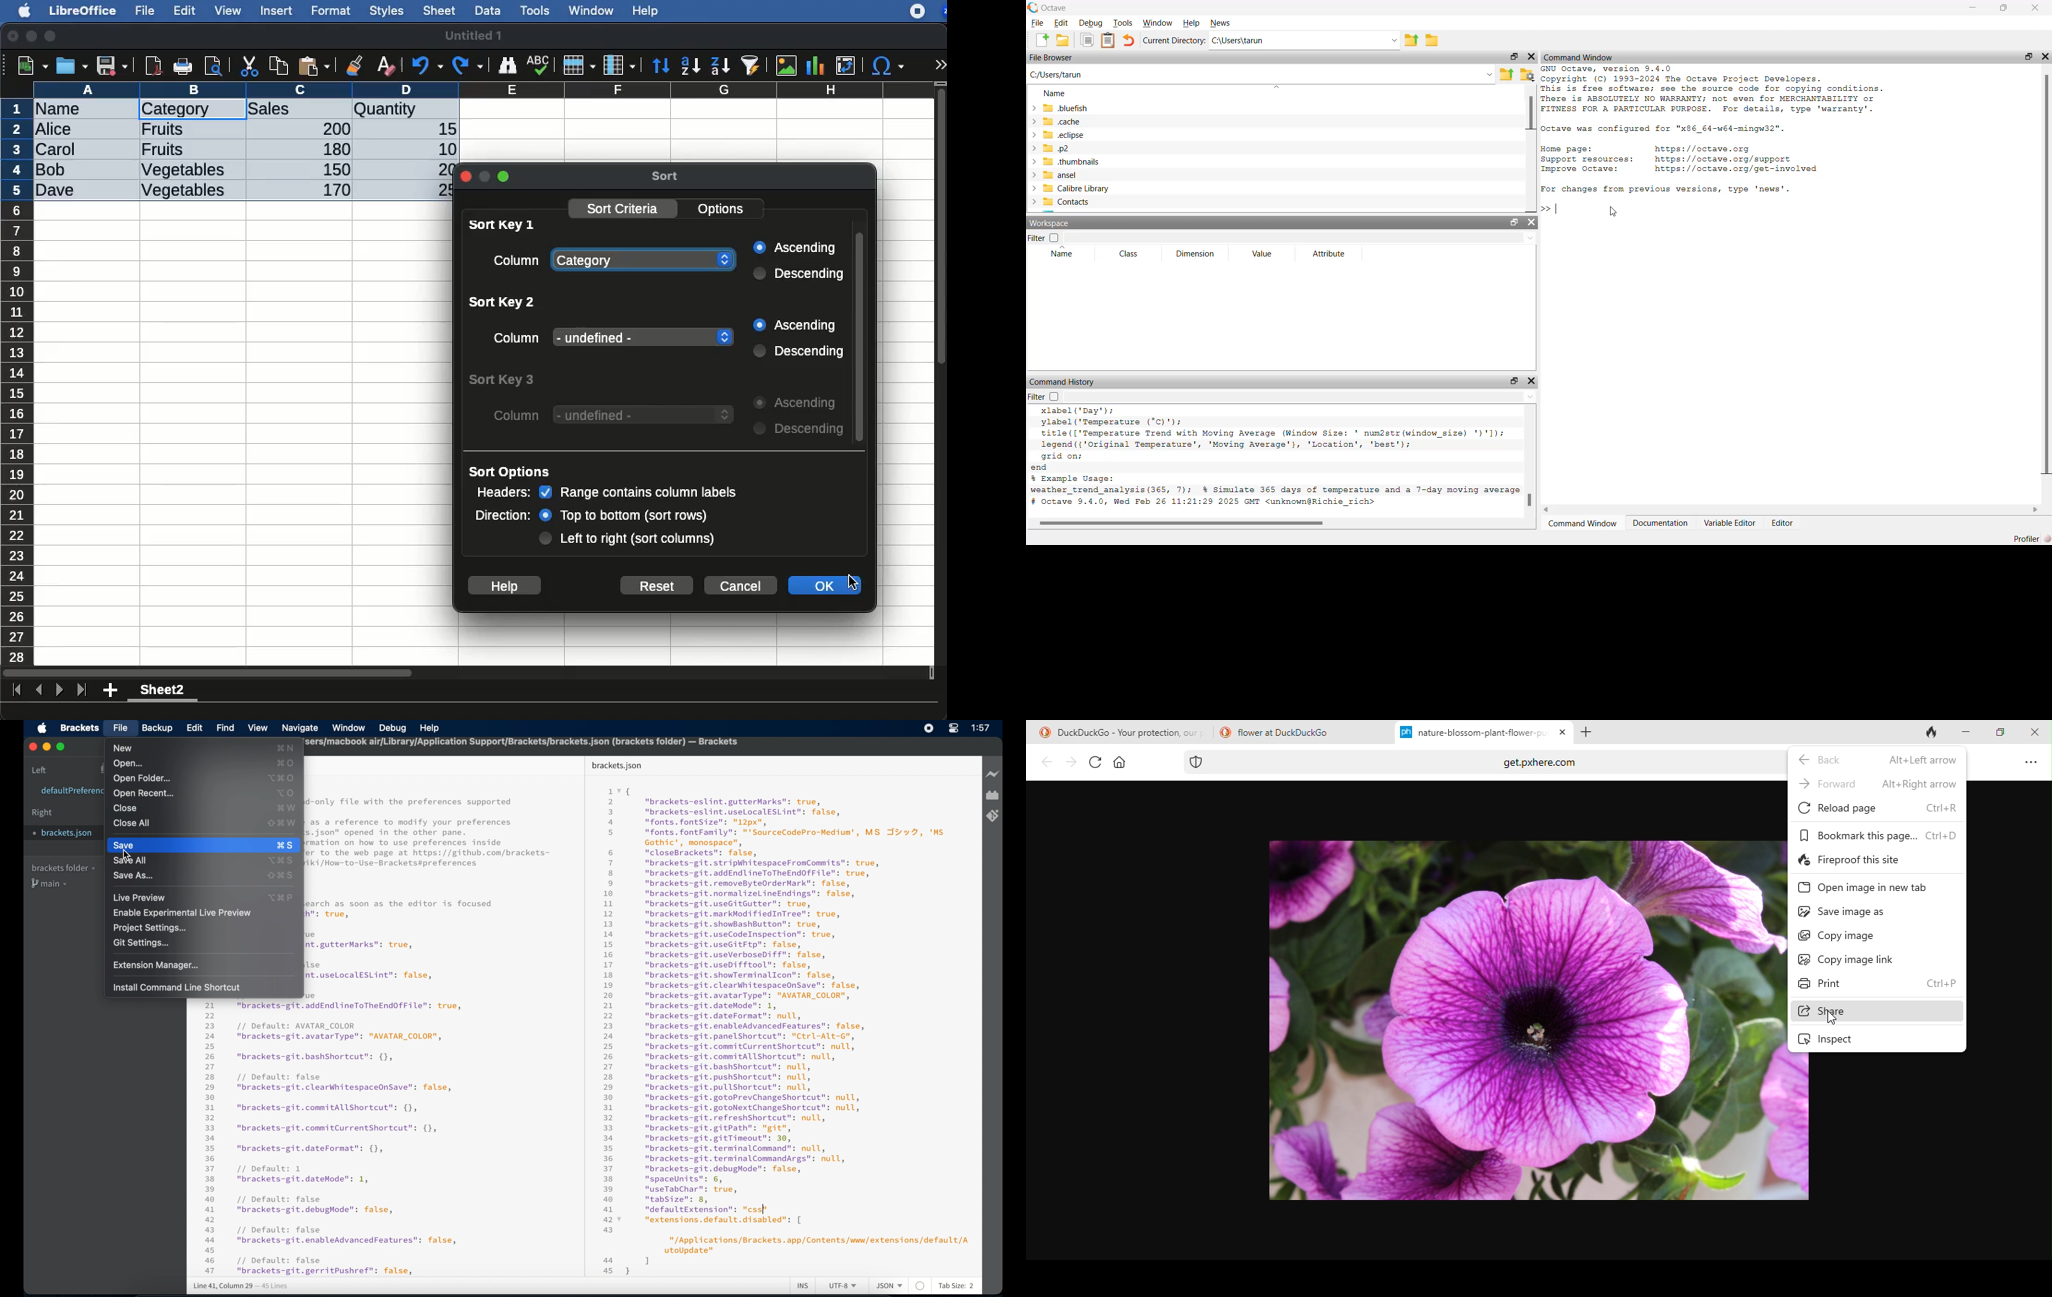  What do you see at coordinates (63, 110) in the screenshot?
I see `name` at bounding box center [63, 110].